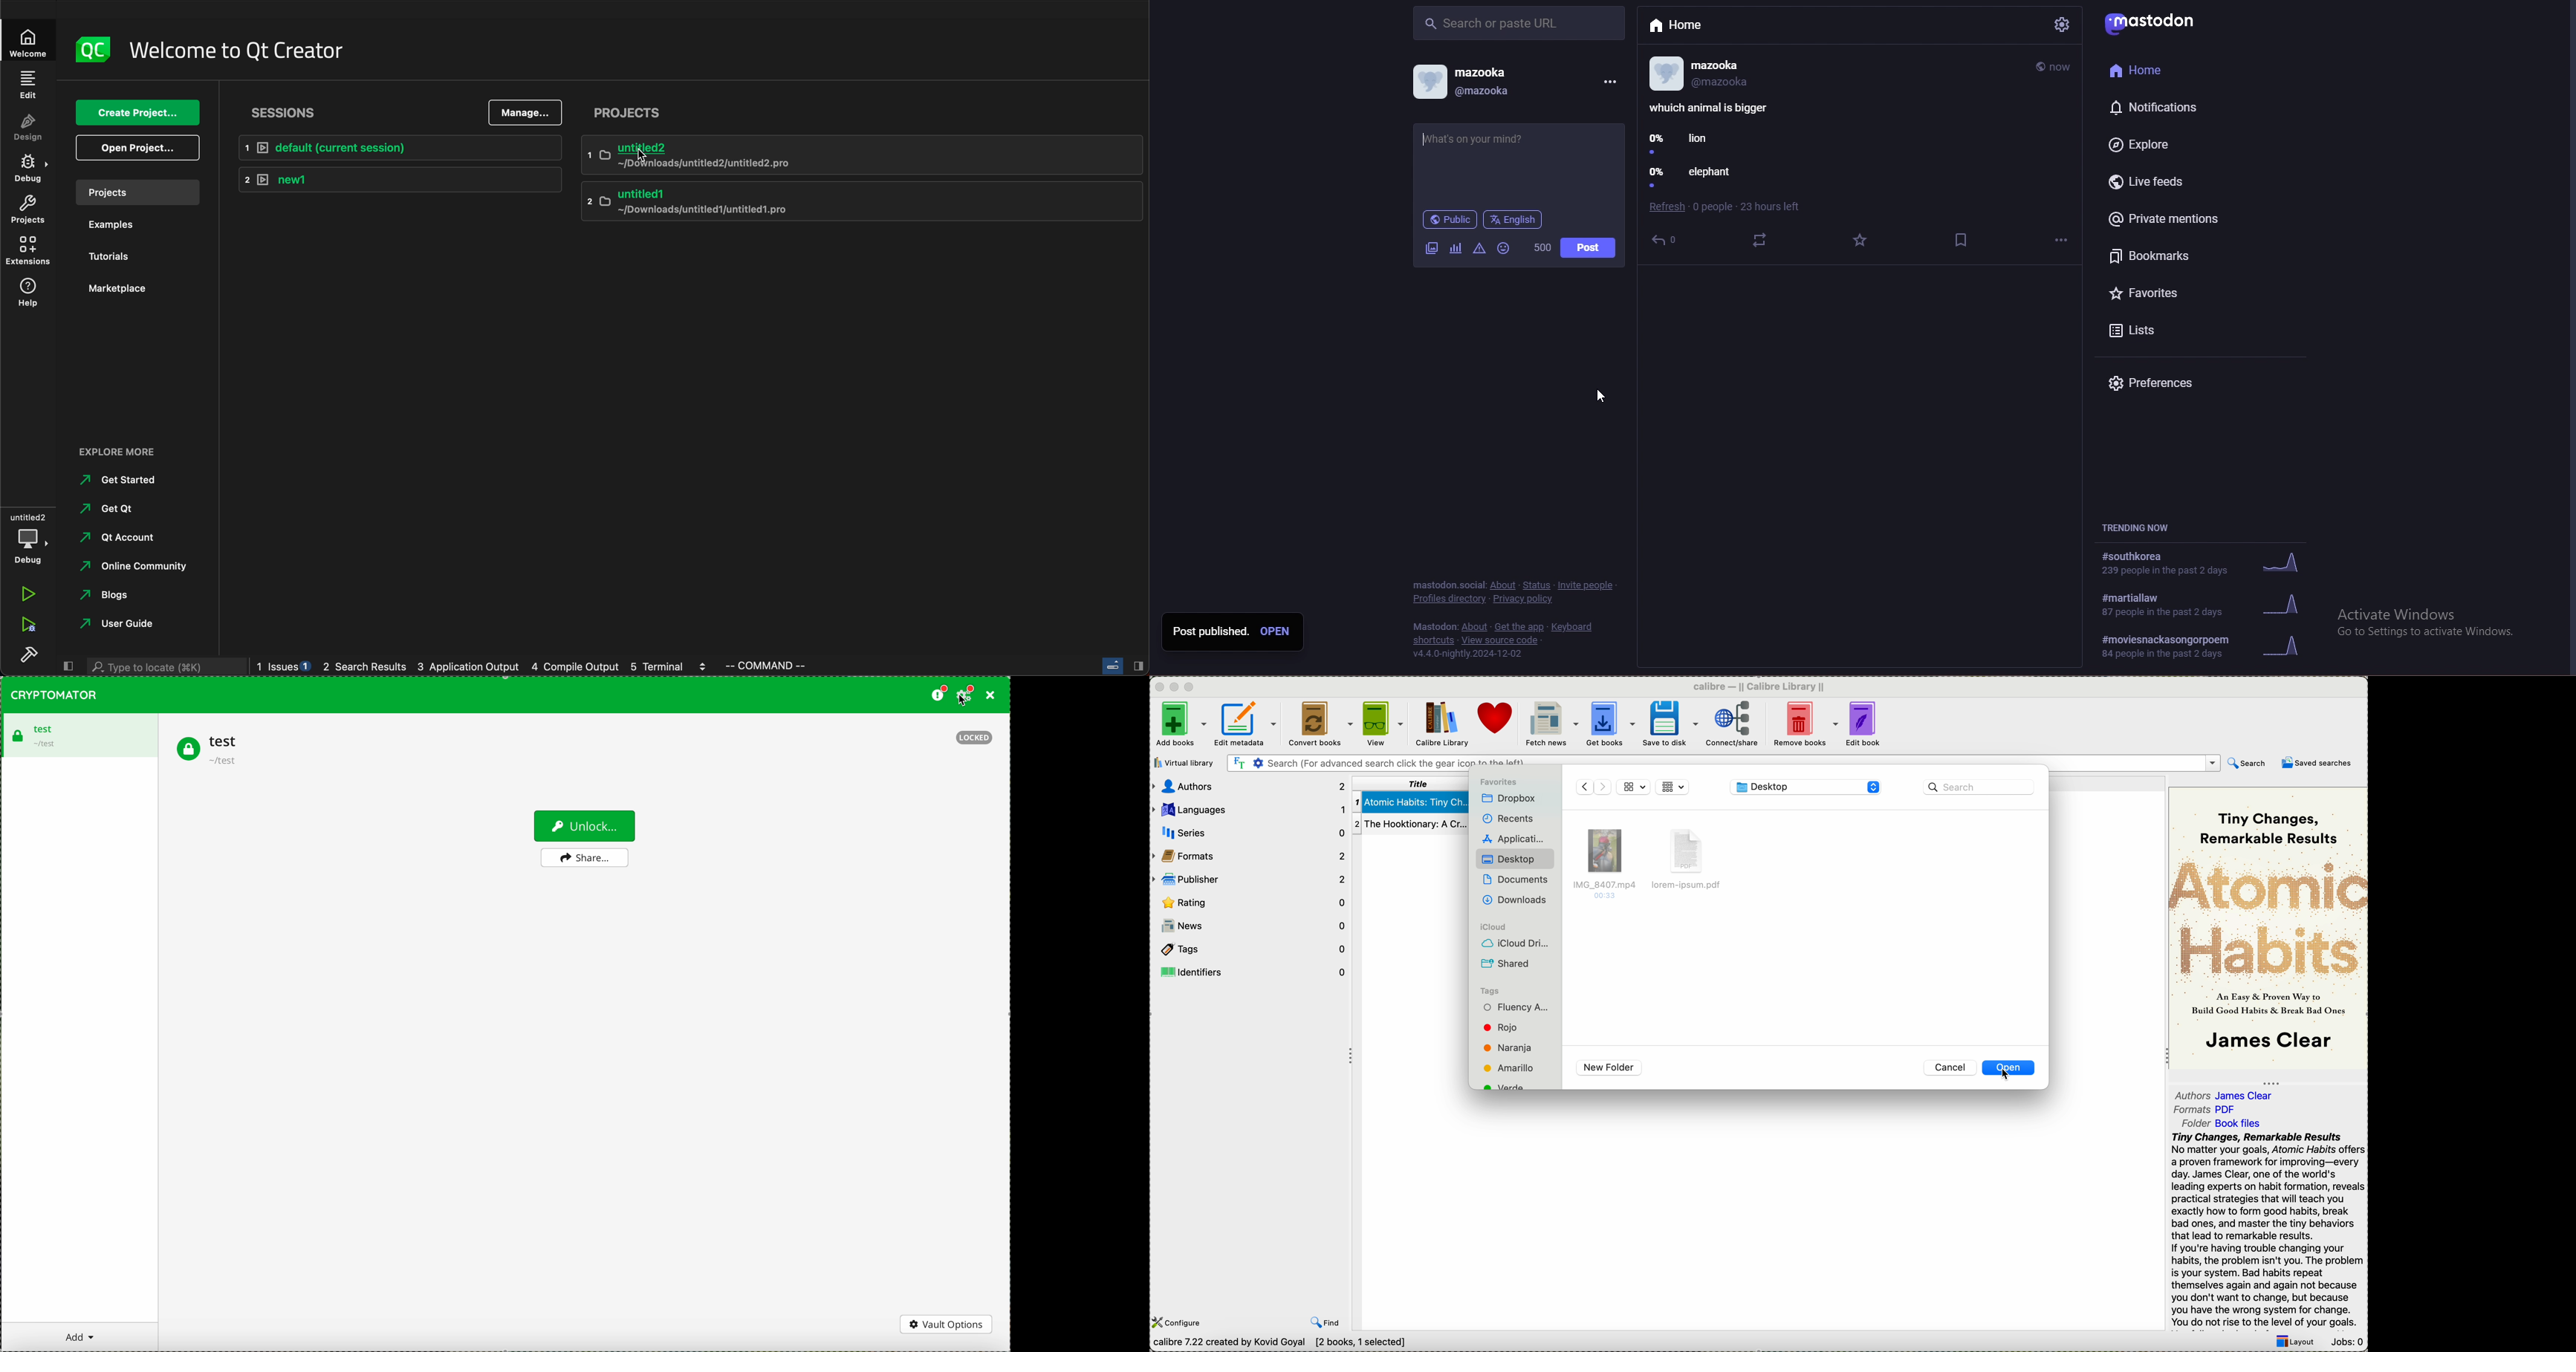 The height and width of the screenshot is (1372, 2576). I want to click on tag, so click(1507, 1029).